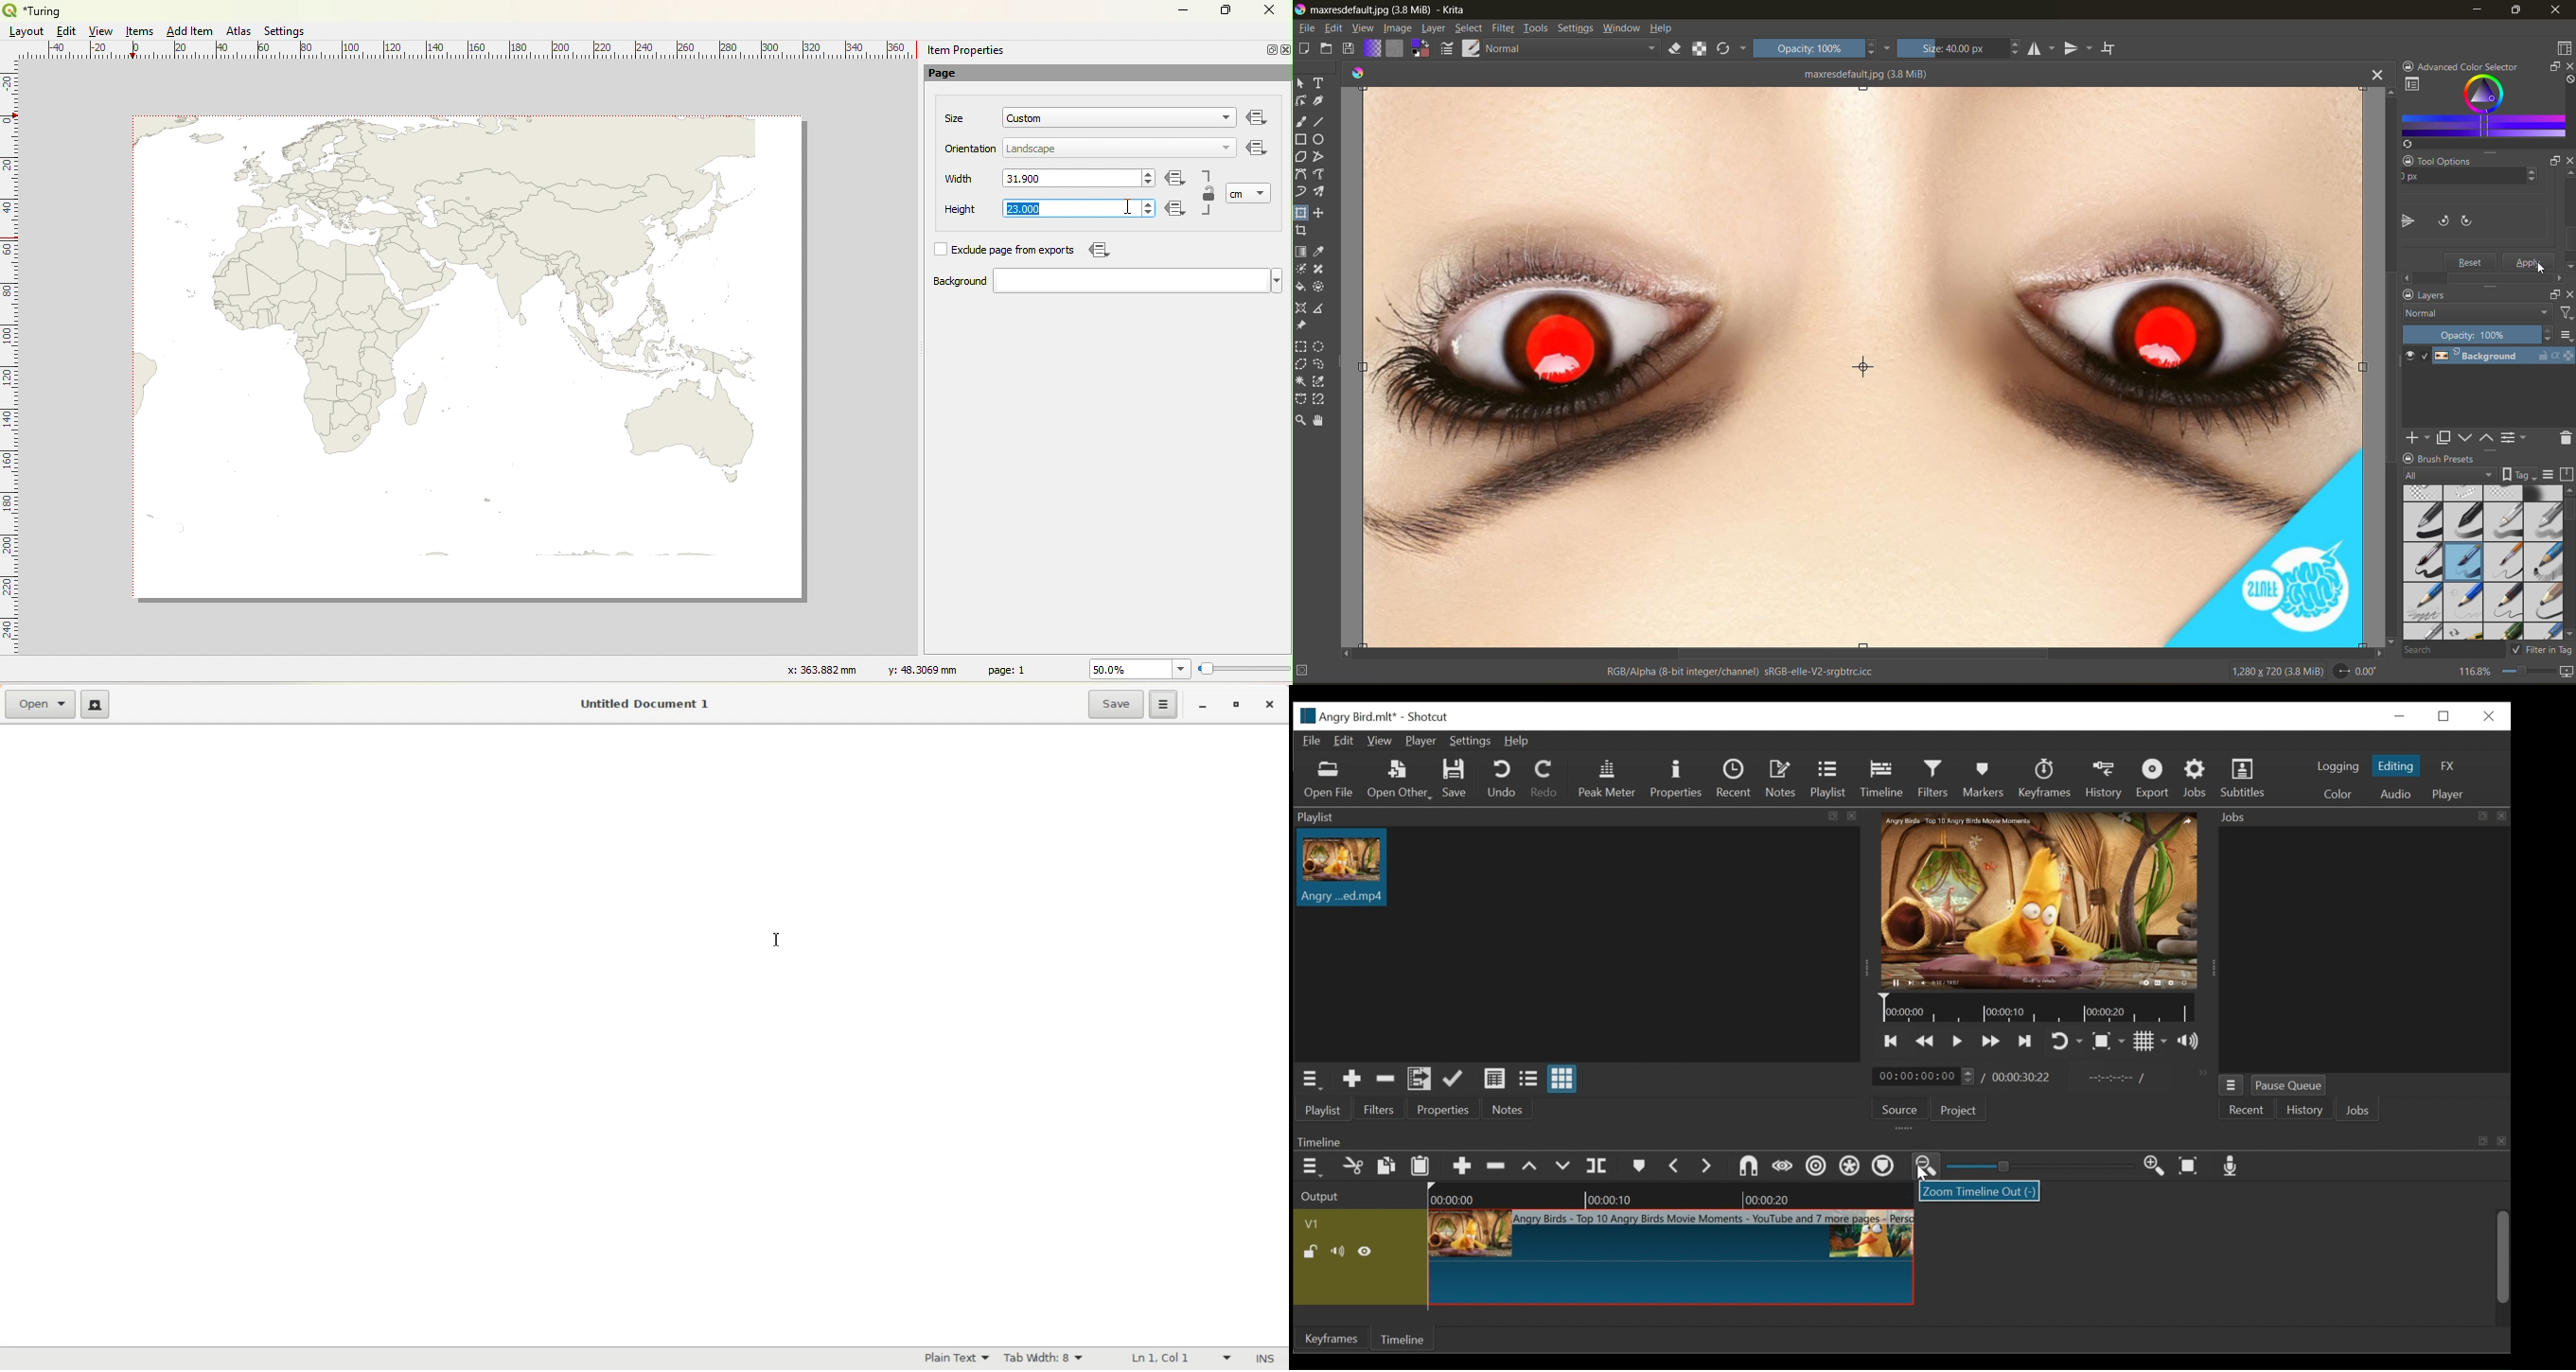  What do you see at coordinates (2039, 1008) in the screenshot?
I see `Timeline` at bounding box center [2039, 1008].